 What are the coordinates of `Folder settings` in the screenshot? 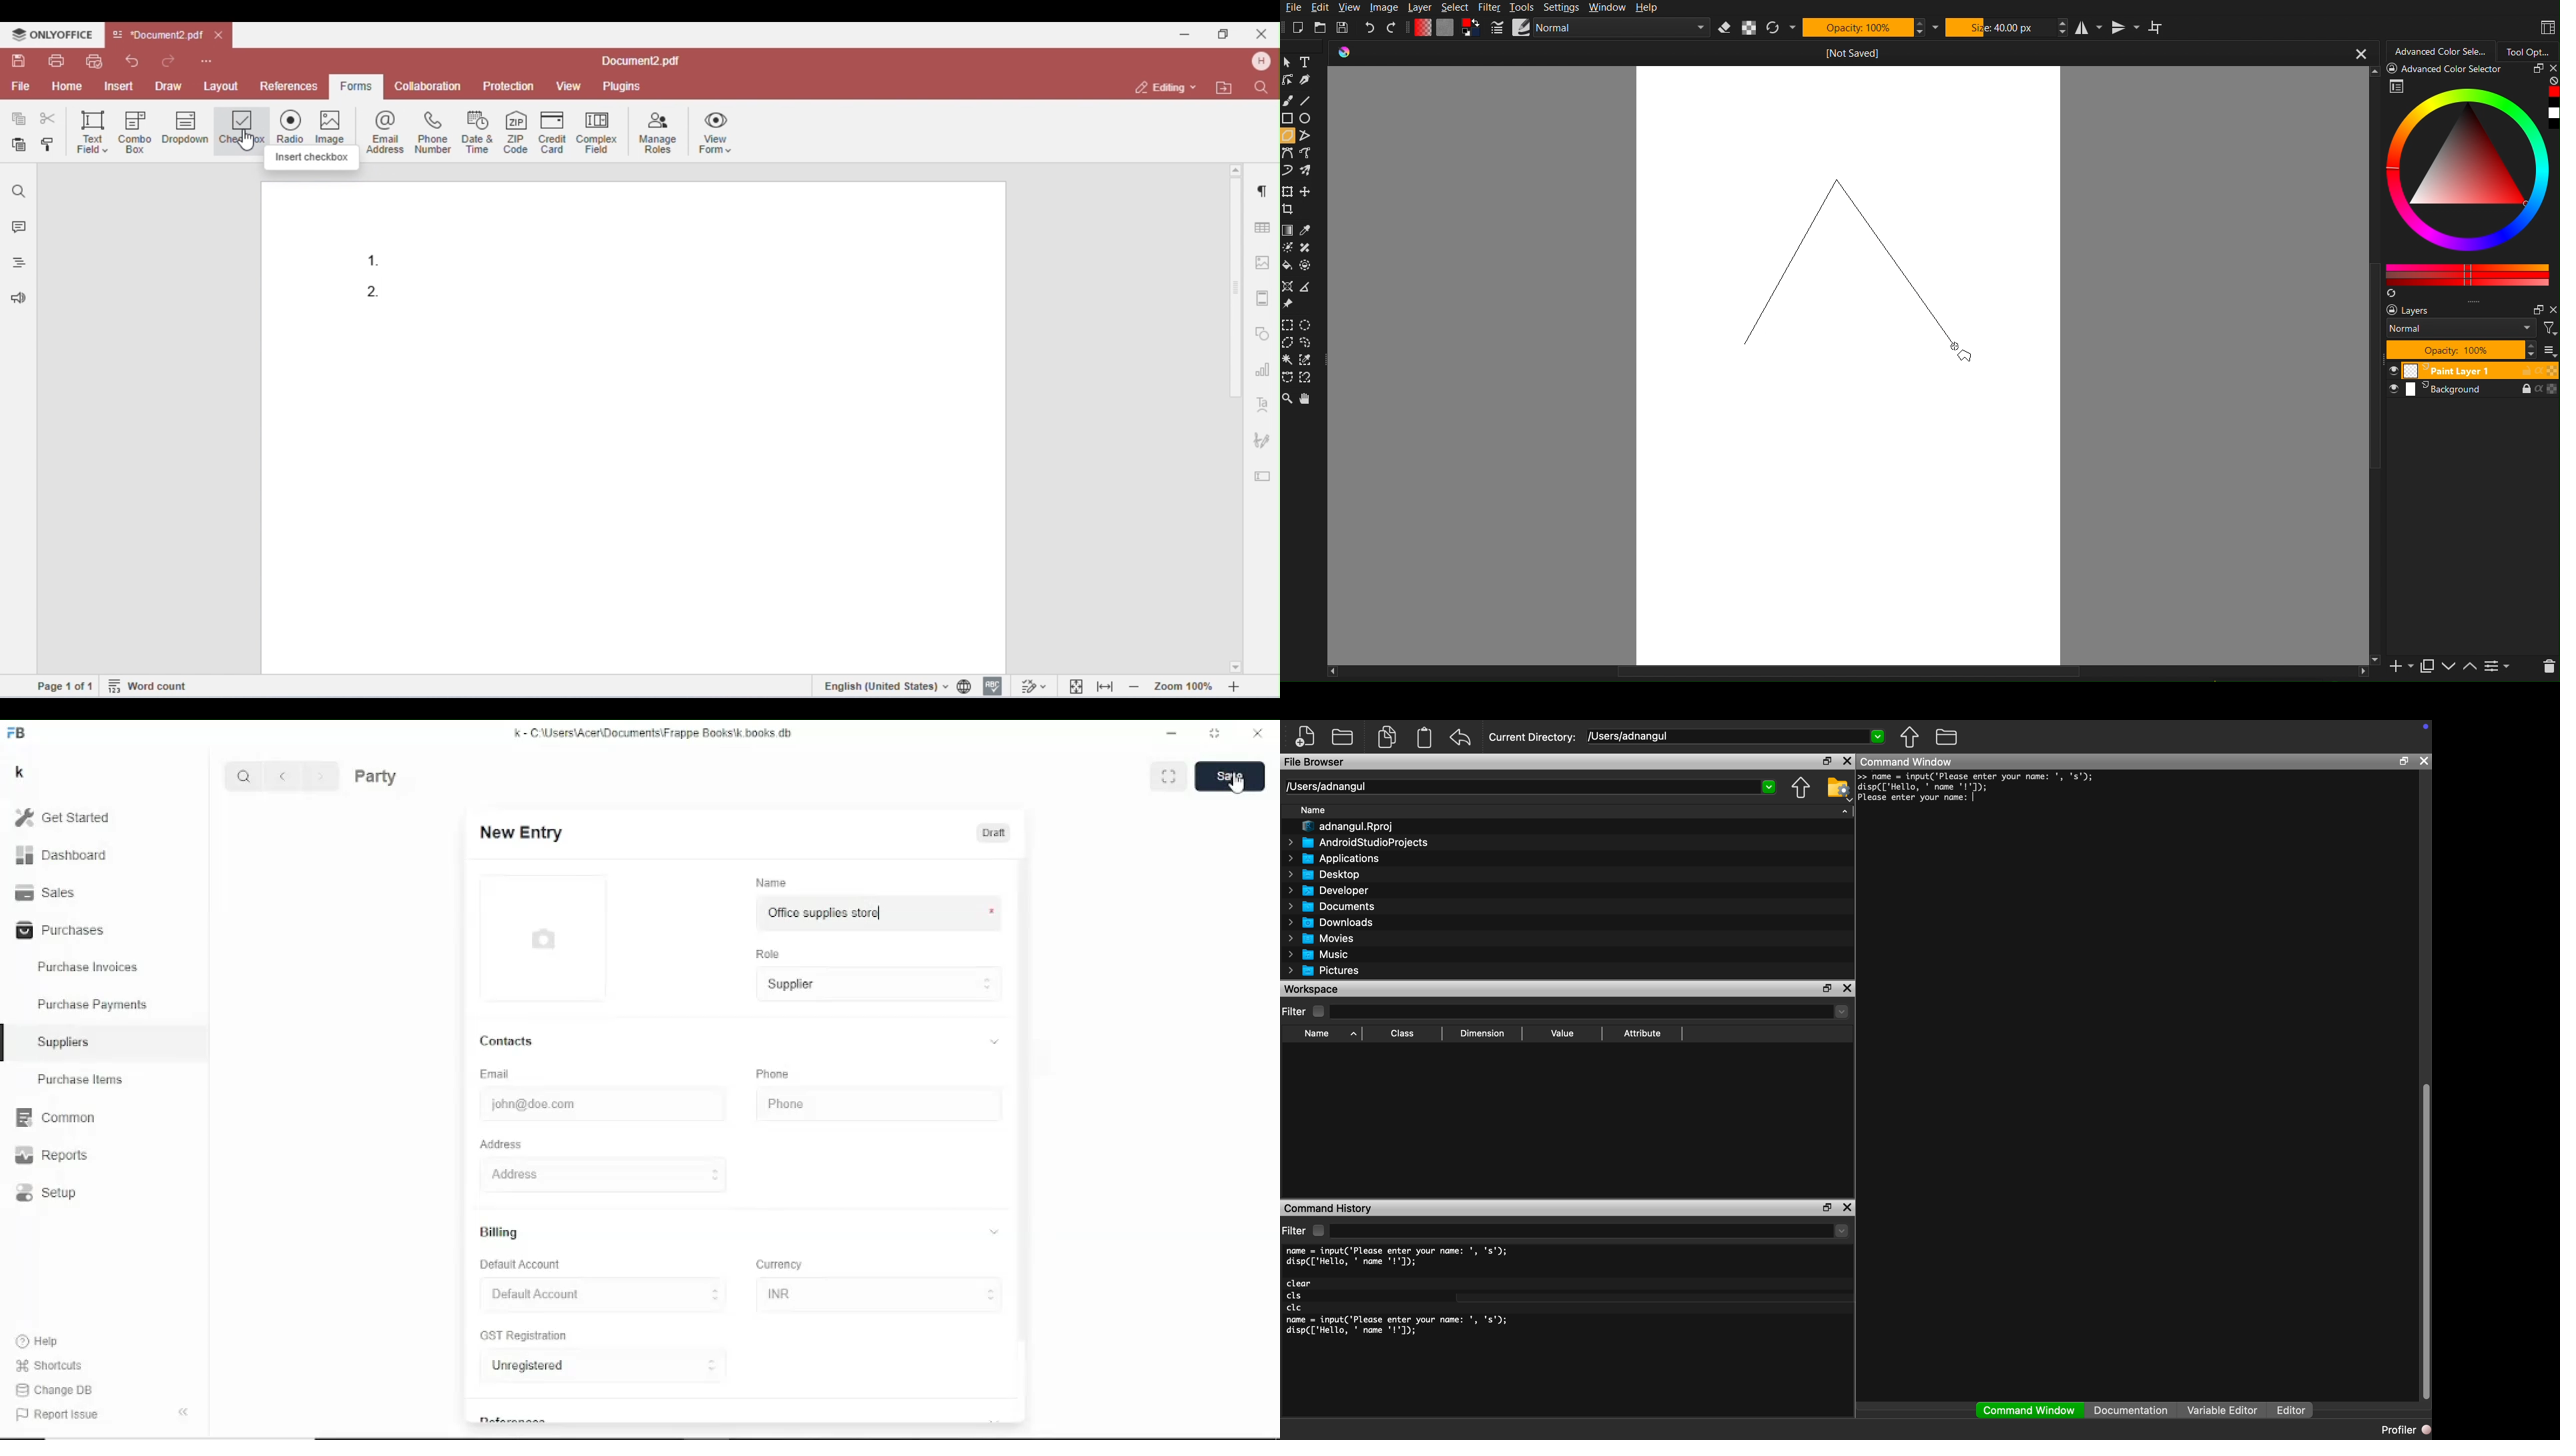 It's located at (1838, 789).